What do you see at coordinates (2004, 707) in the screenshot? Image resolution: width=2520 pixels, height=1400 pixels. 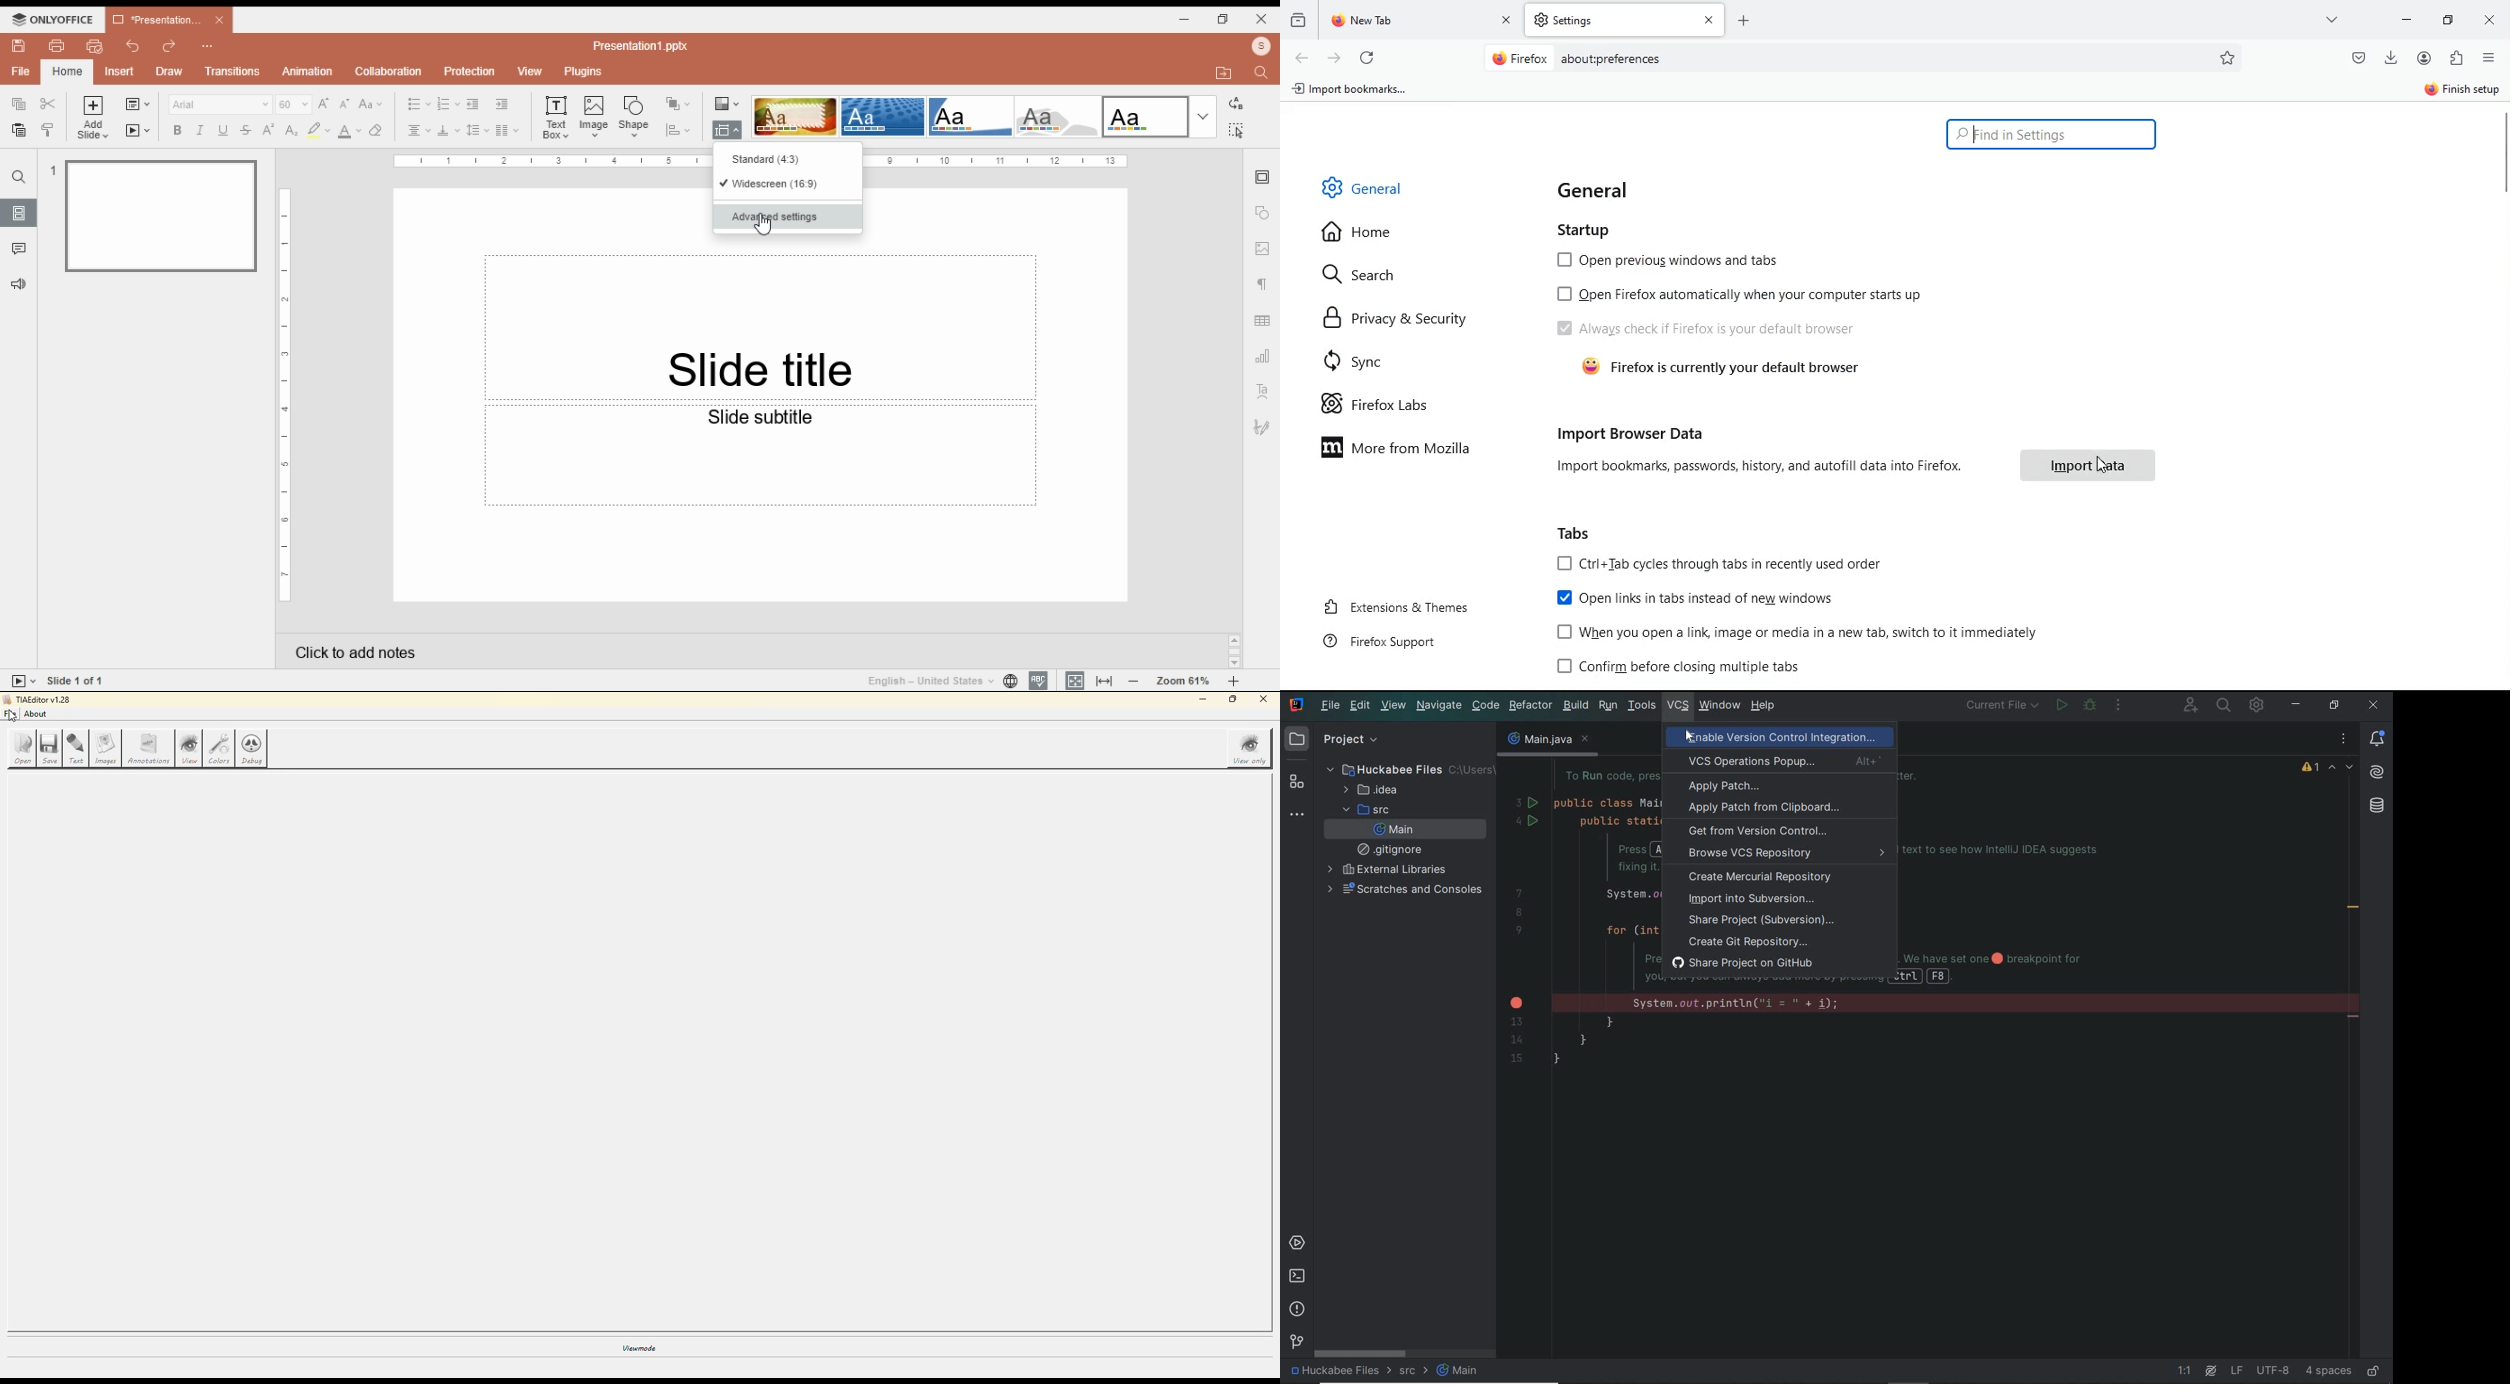 I see `run/debug configurations: current file` at bounding box center [2004, 707].